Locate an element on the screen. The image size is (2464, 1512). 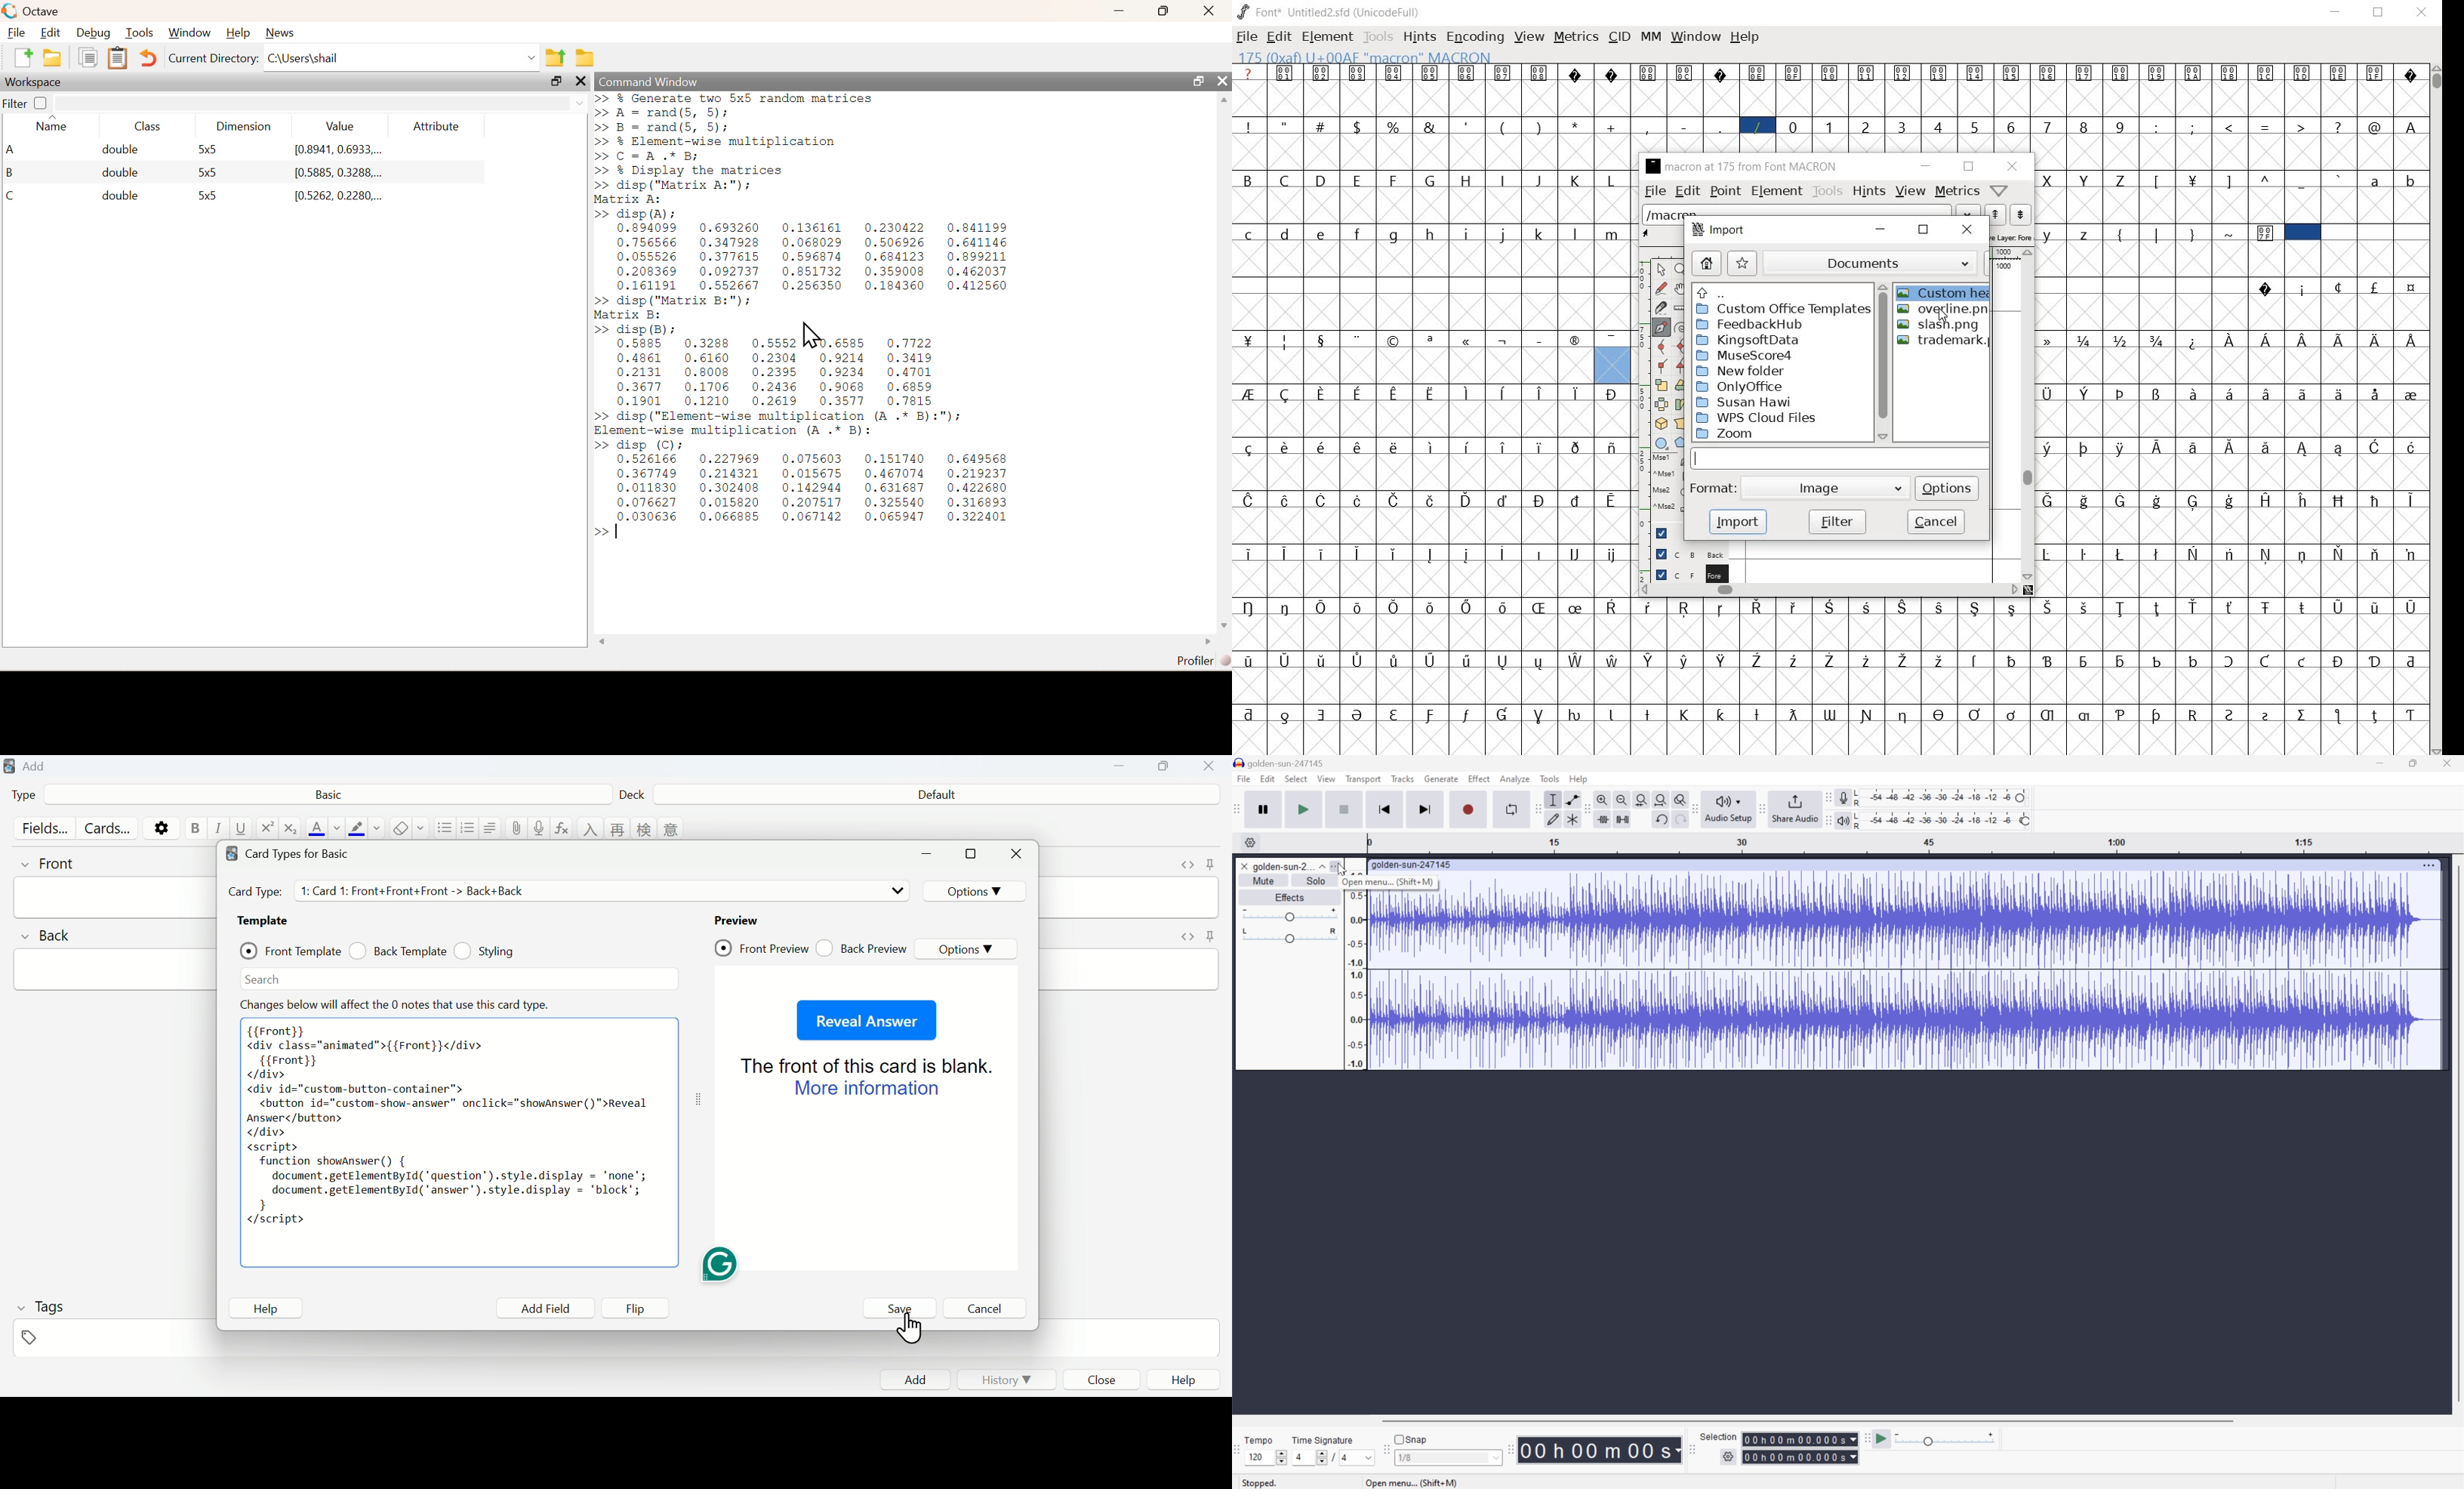
Symbol is located at coordinates (2409, 72).